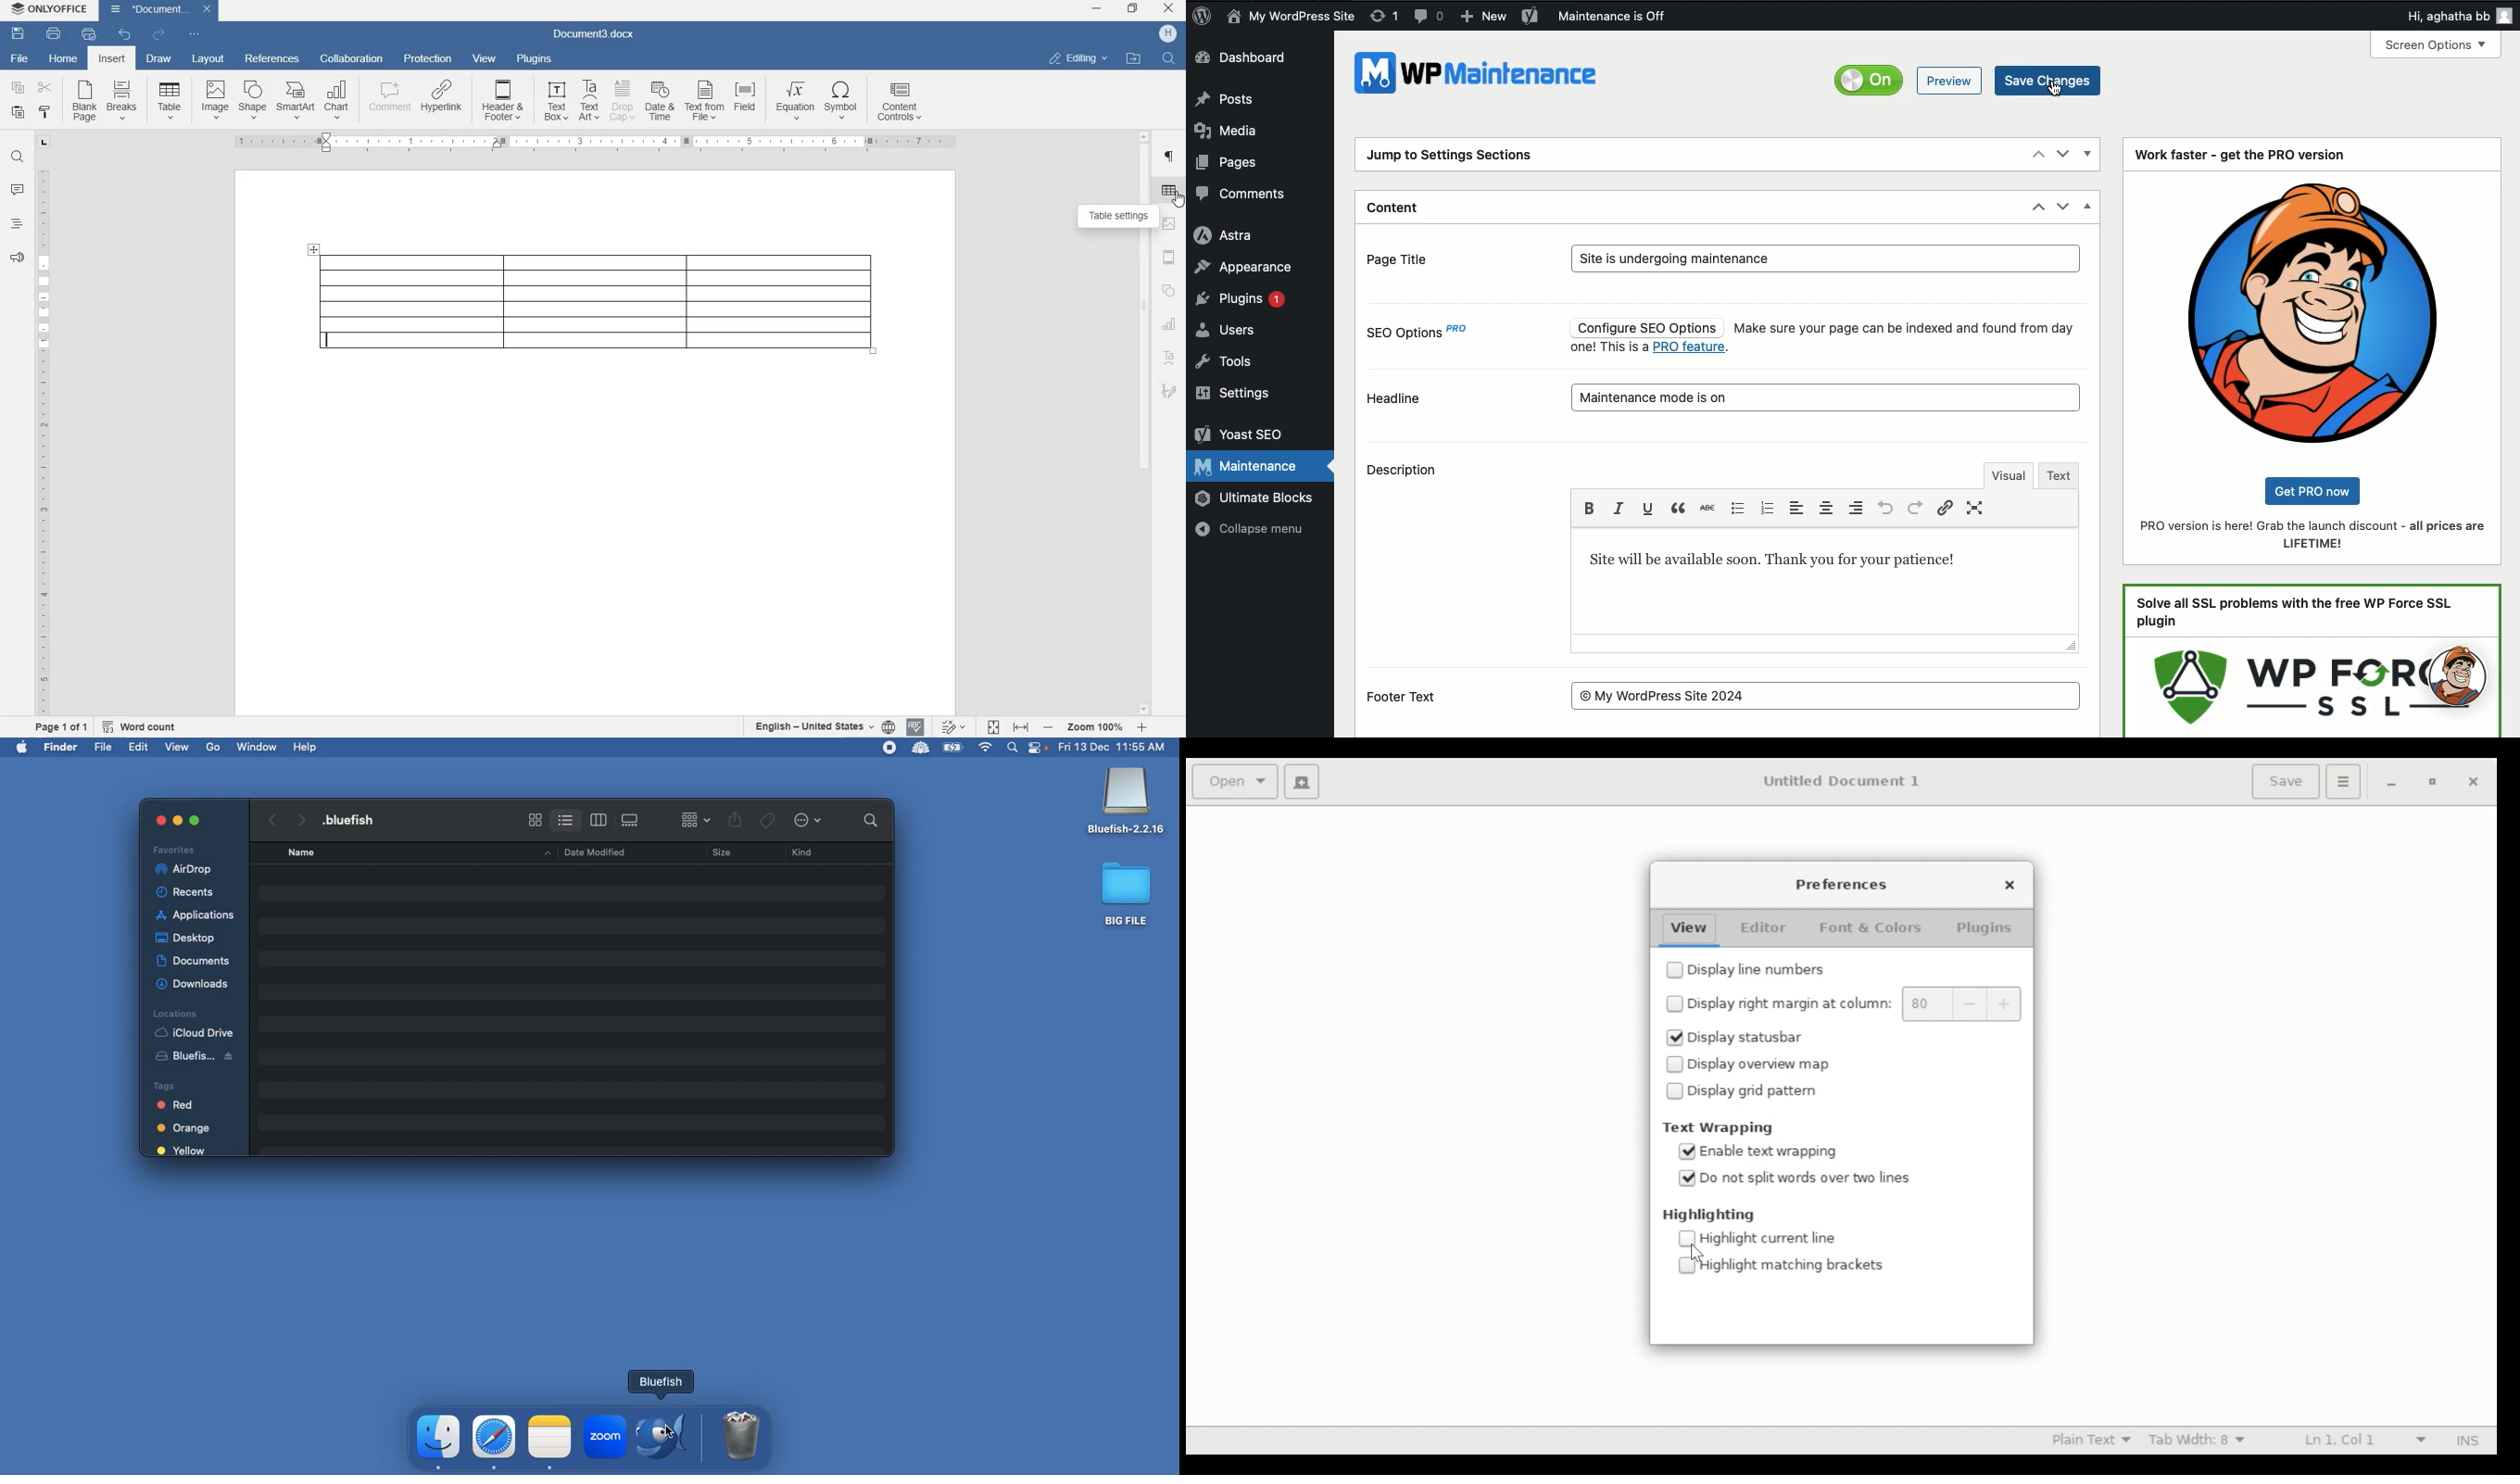 The height and width of the screenshot is (1484, 2520). Describe the element at coordinates (1858, 507) in the screenshot. I see `Left aligned` at that location.